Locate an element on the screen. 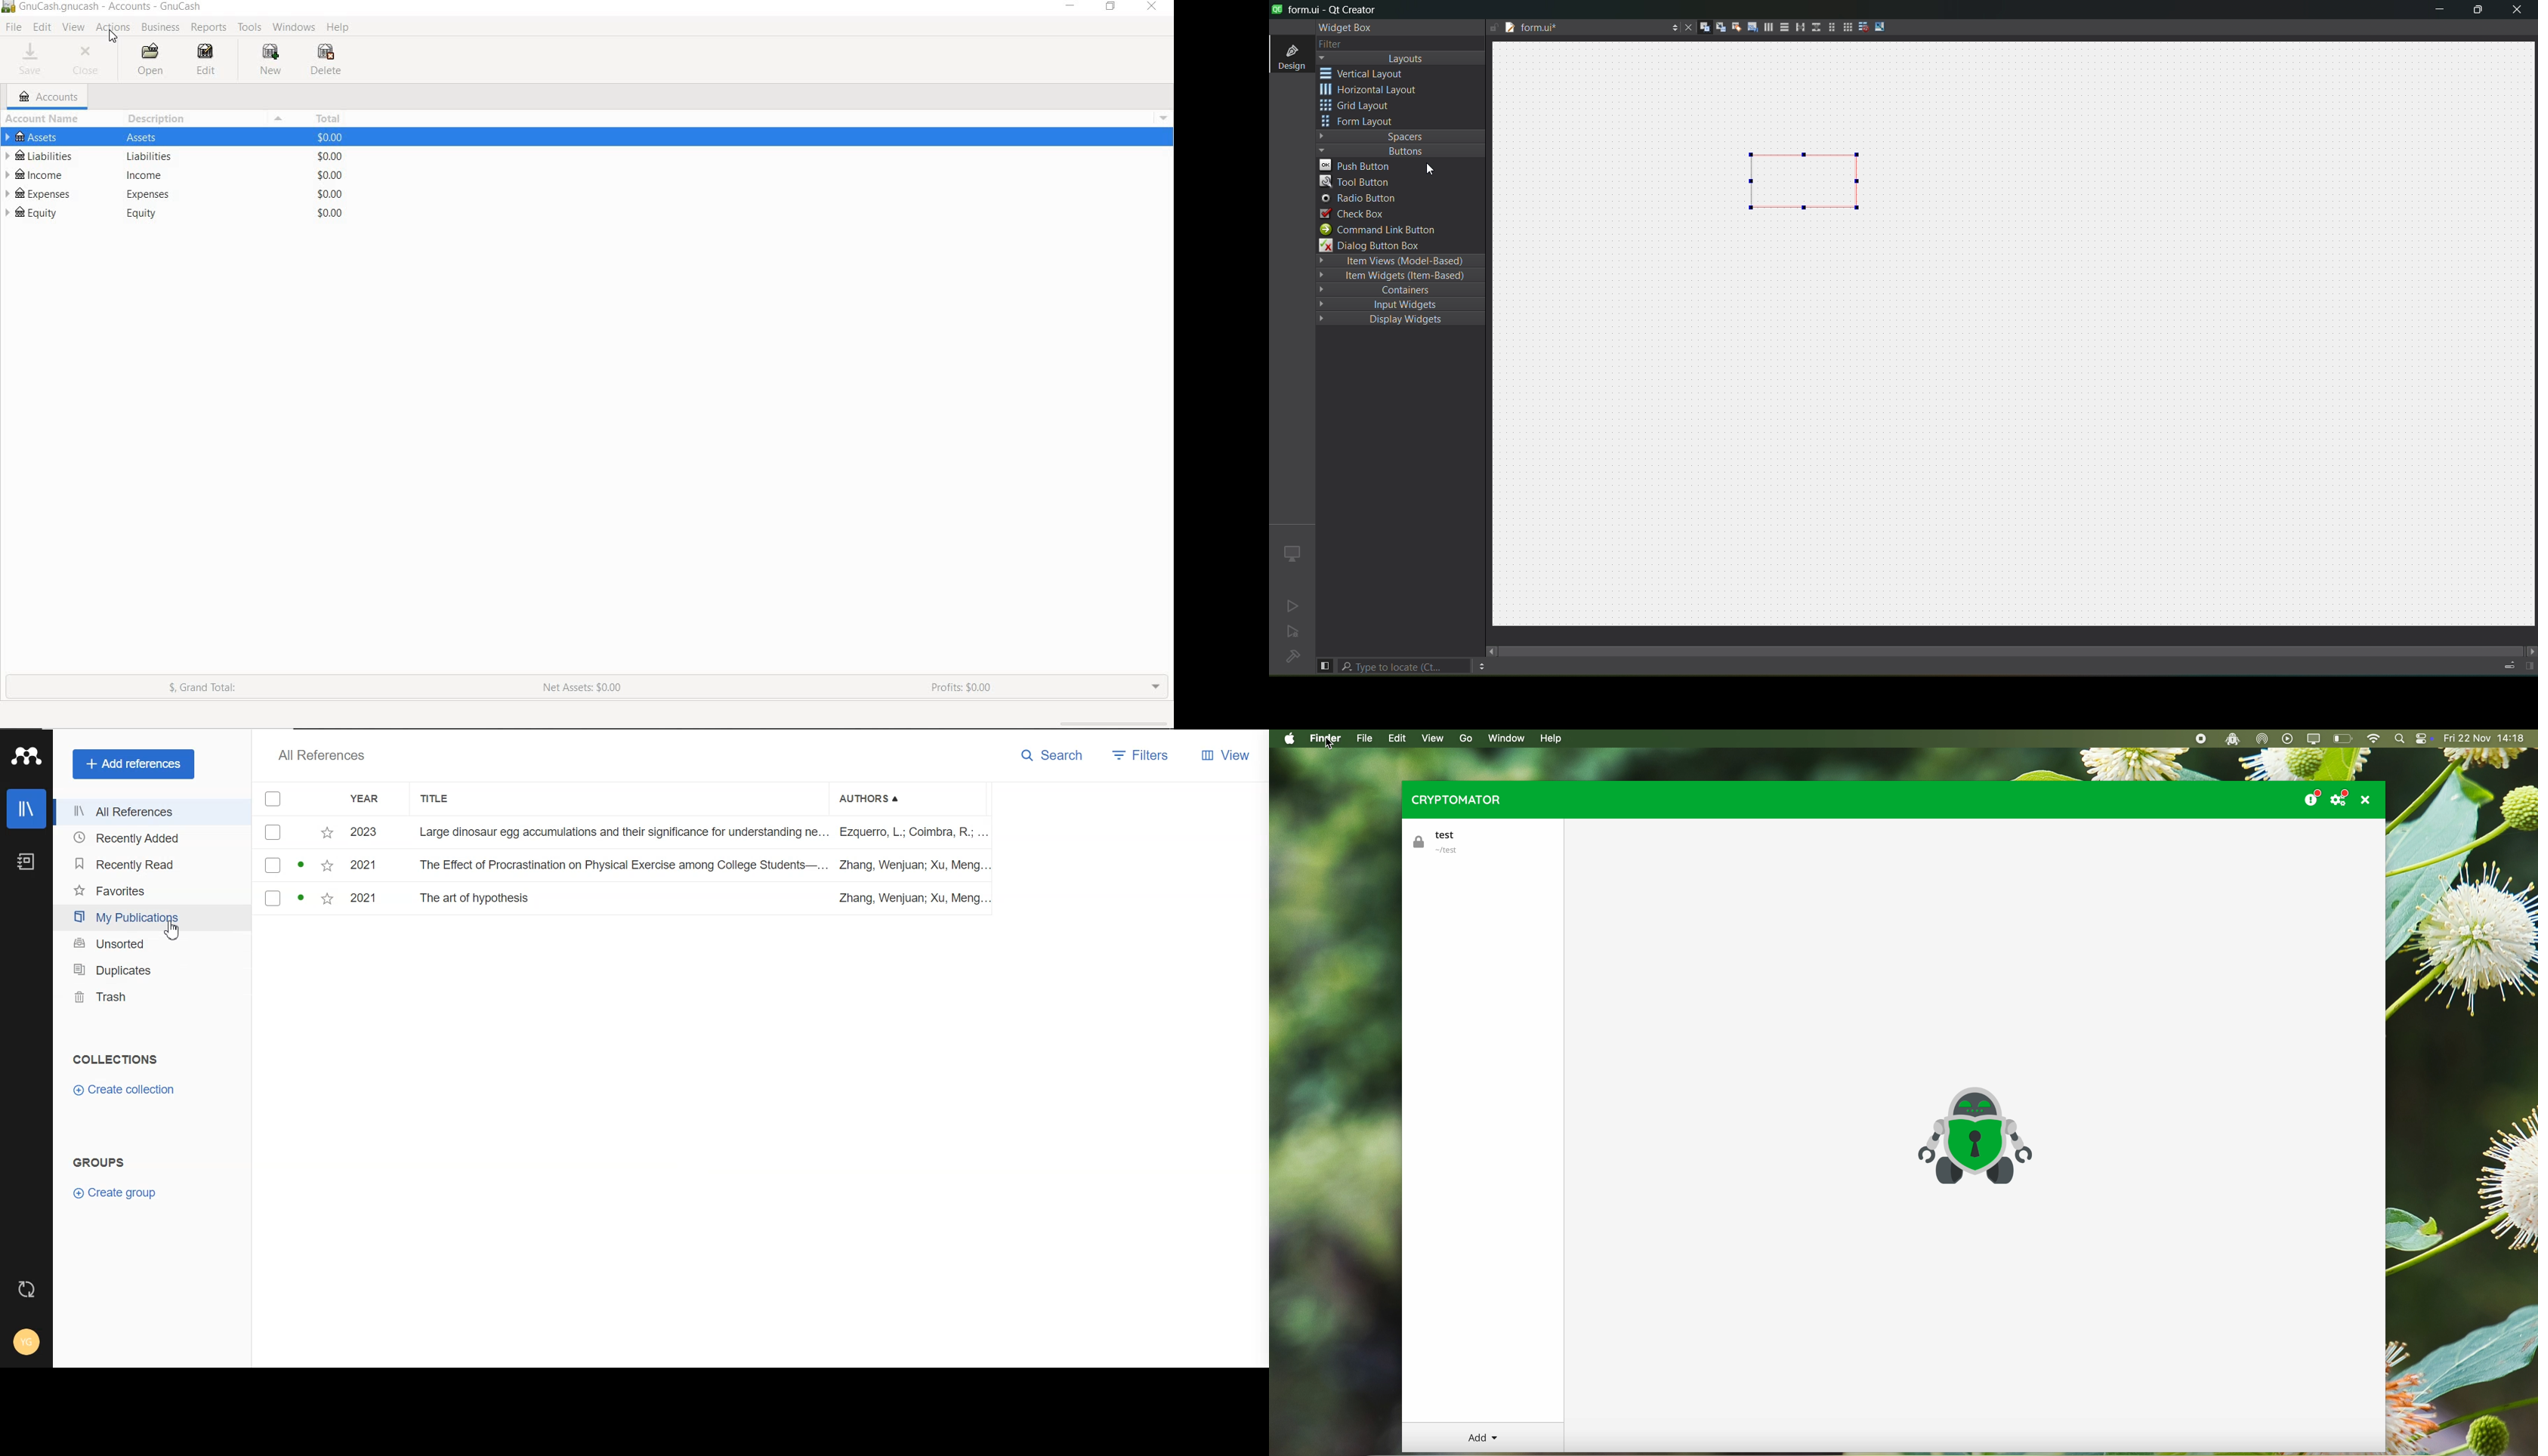  input widgets is located at coordinates (1394, 304).